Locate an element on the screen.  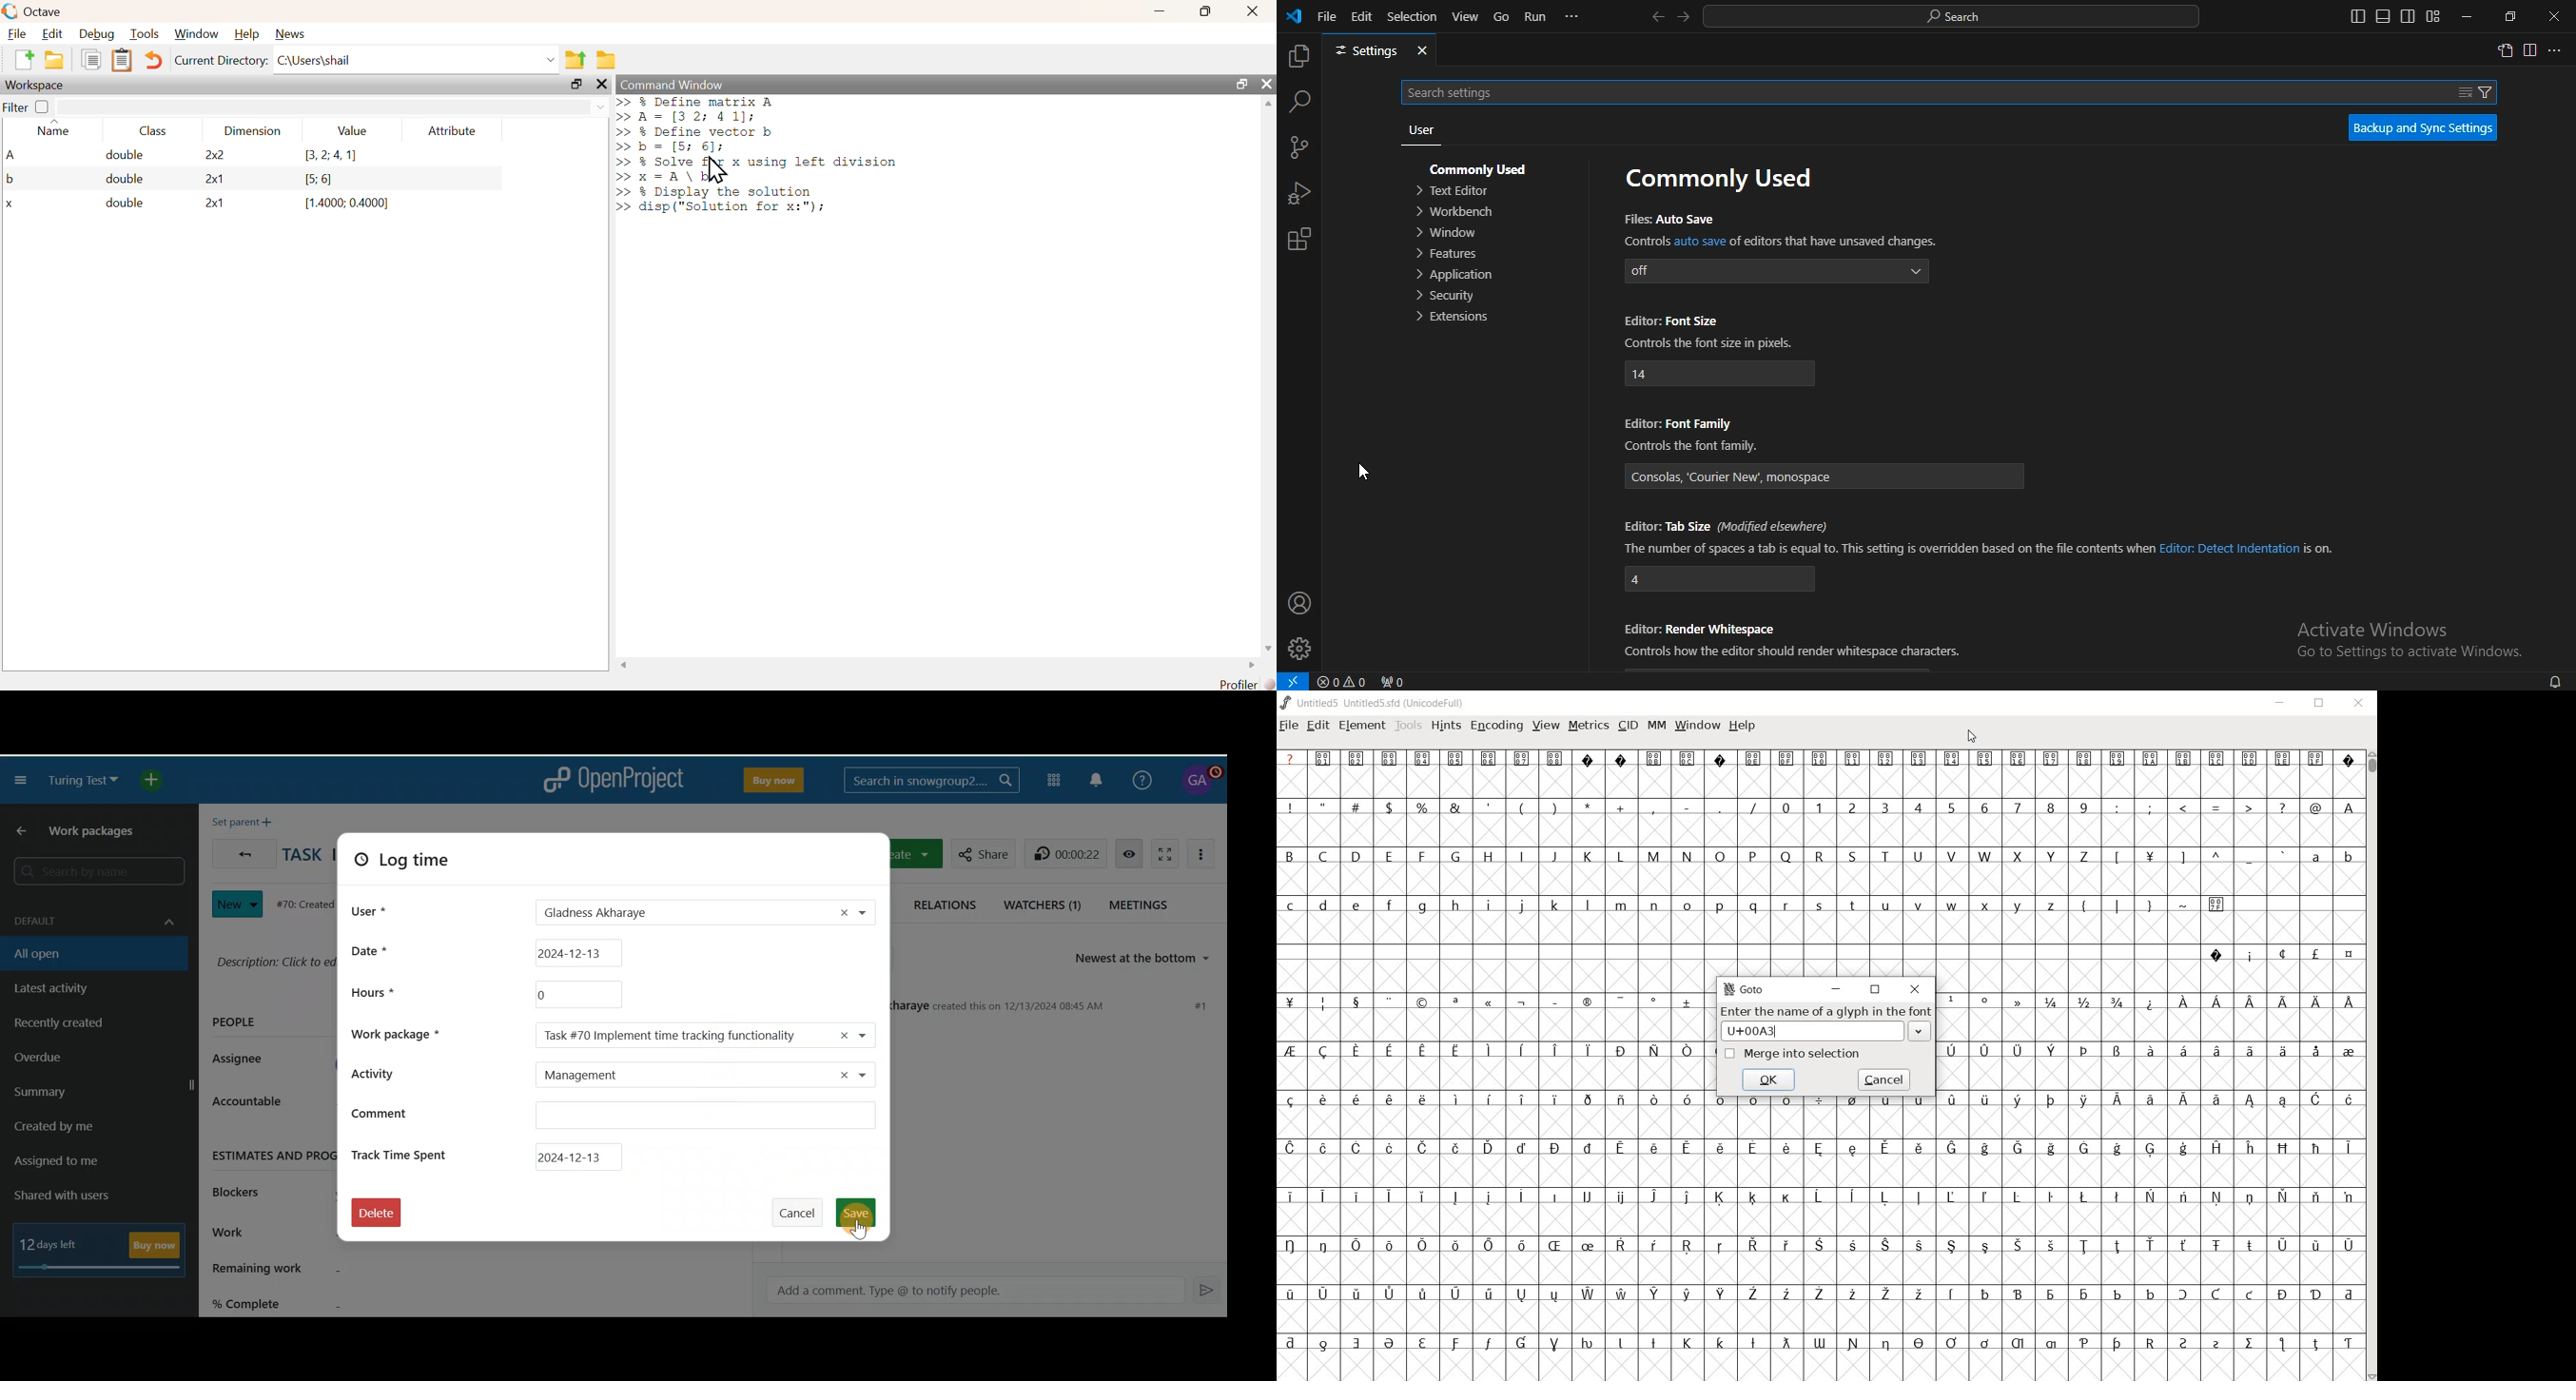
& is located at coordinates (1457, 807).